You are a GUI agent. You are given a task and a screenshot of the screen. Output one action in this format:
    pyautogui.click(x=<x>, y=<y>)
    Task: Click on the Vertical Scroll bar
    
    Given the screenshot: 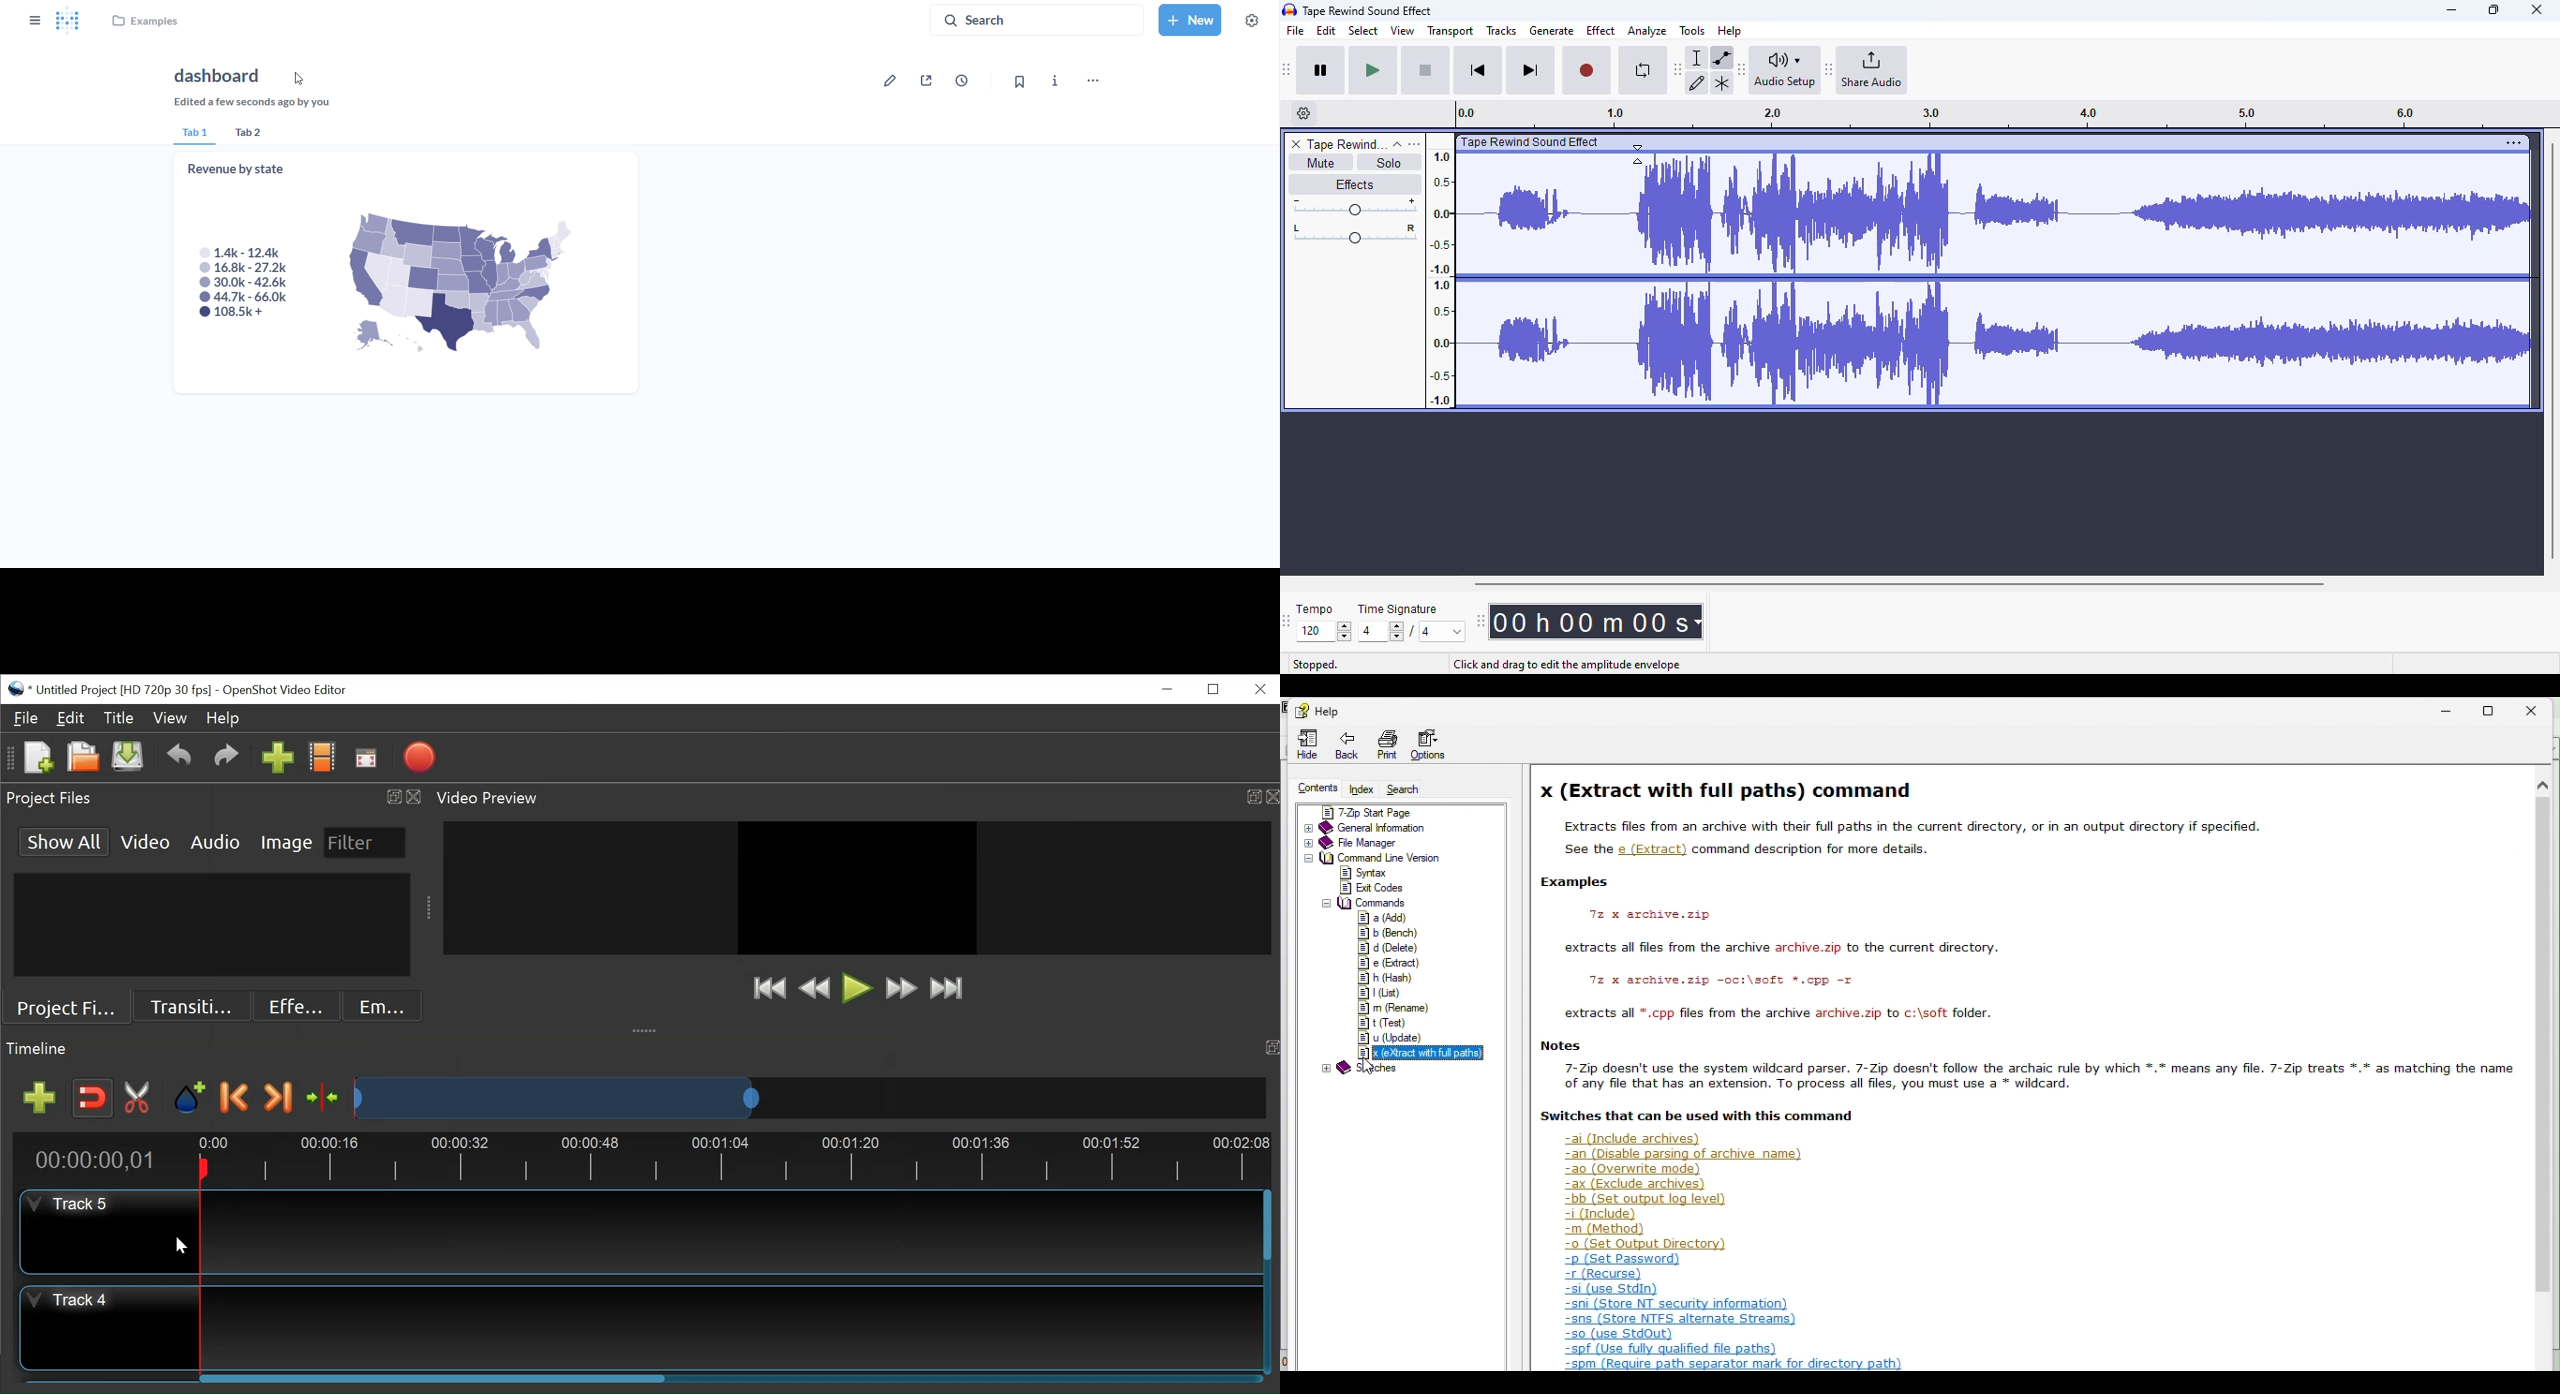 What is the action you would take?
    pyautogui.click(x=1265, y=1225)
    